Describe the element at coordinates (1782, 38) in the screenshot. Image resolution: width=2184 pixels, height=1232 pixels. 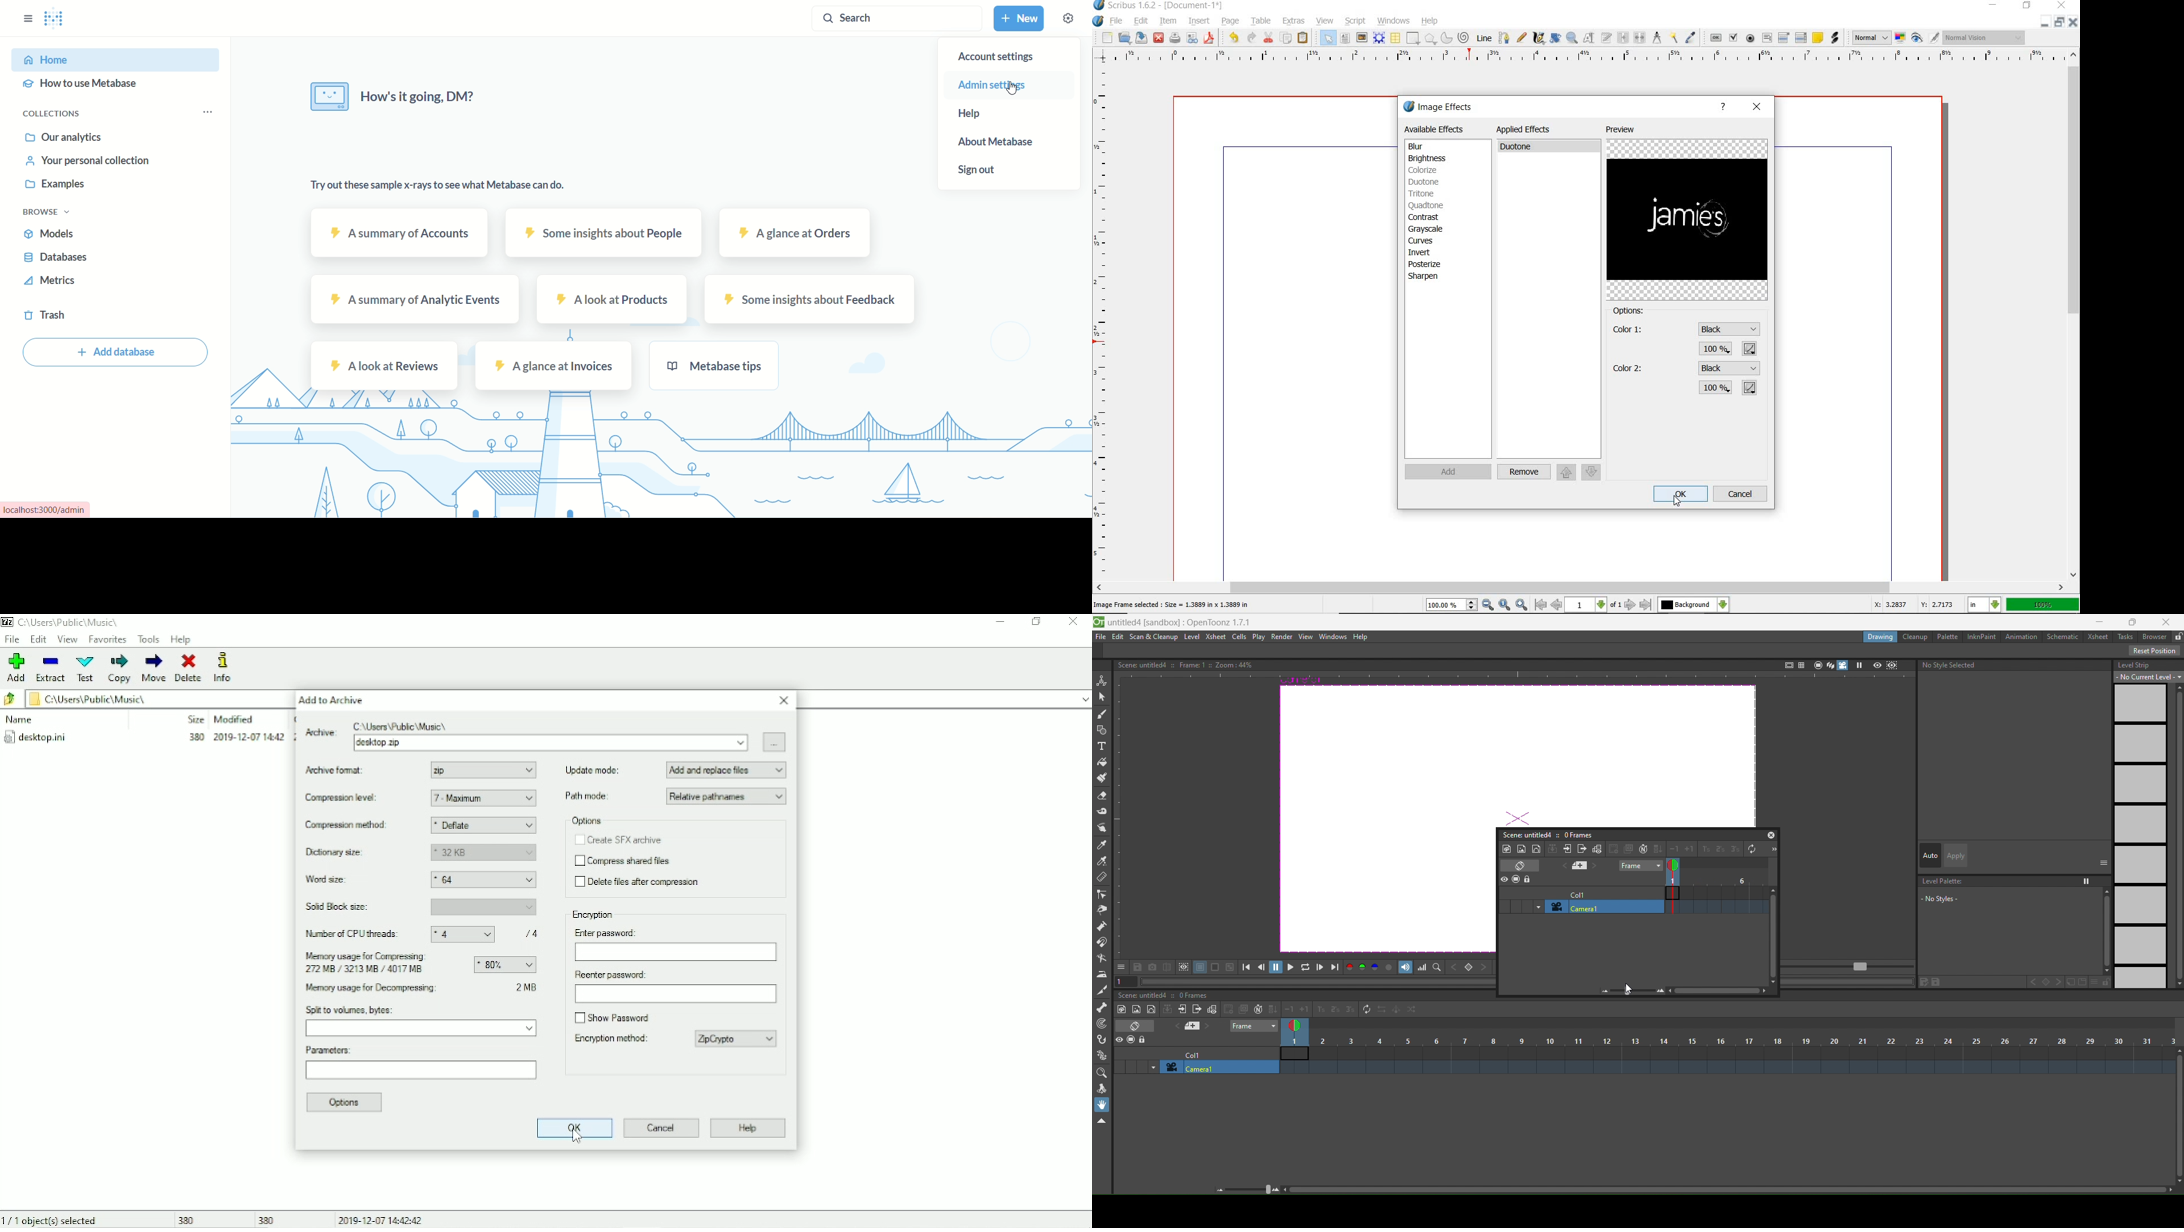
I see `pdf combo box` at that location.